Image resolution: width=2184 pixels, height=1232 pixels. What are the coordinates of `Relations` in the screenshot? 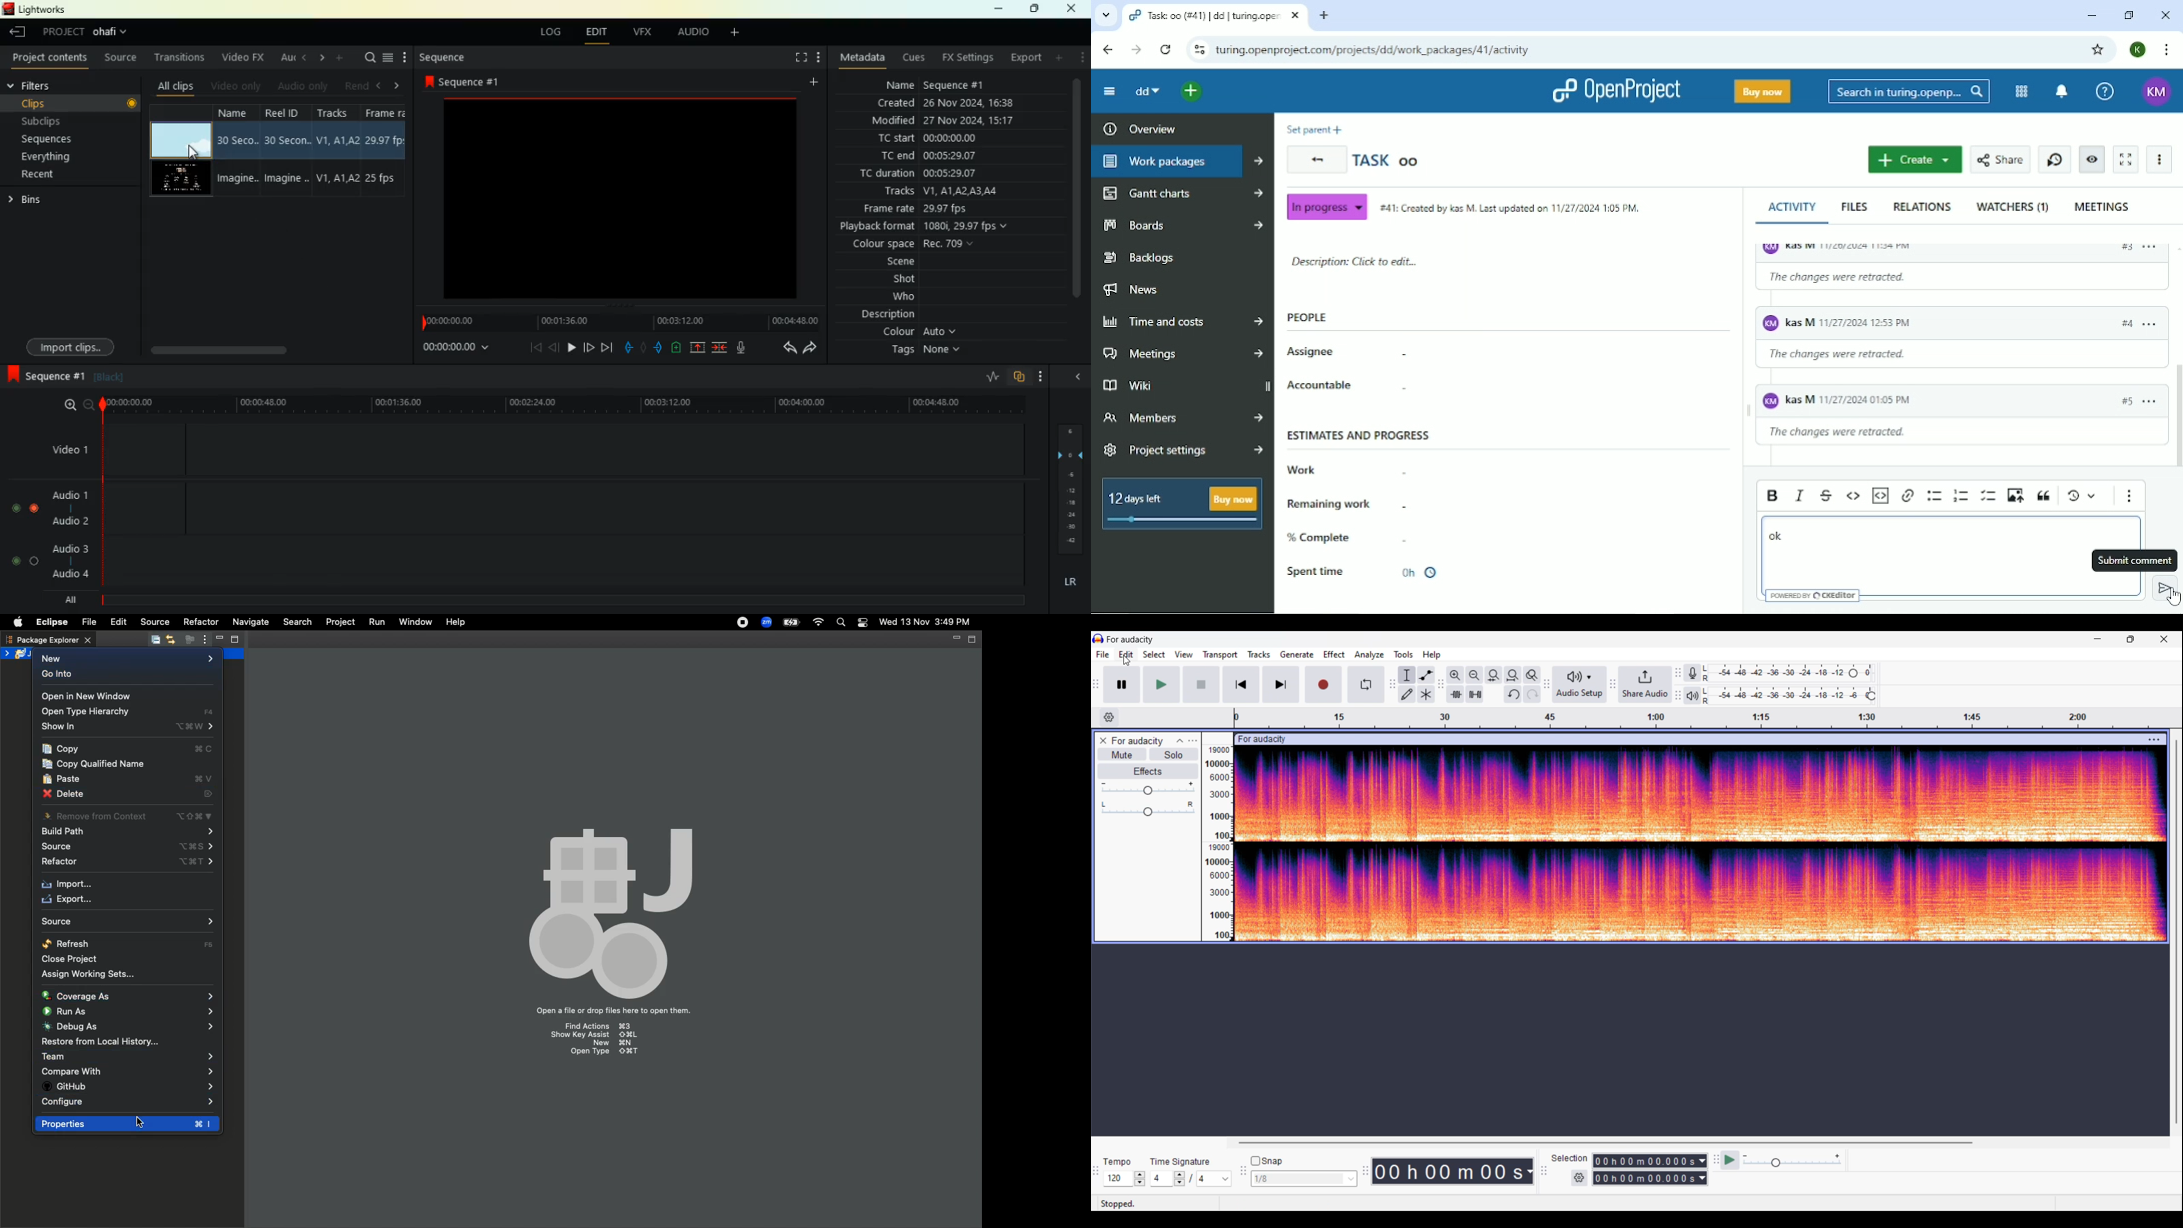 It's located at (1922, 206).